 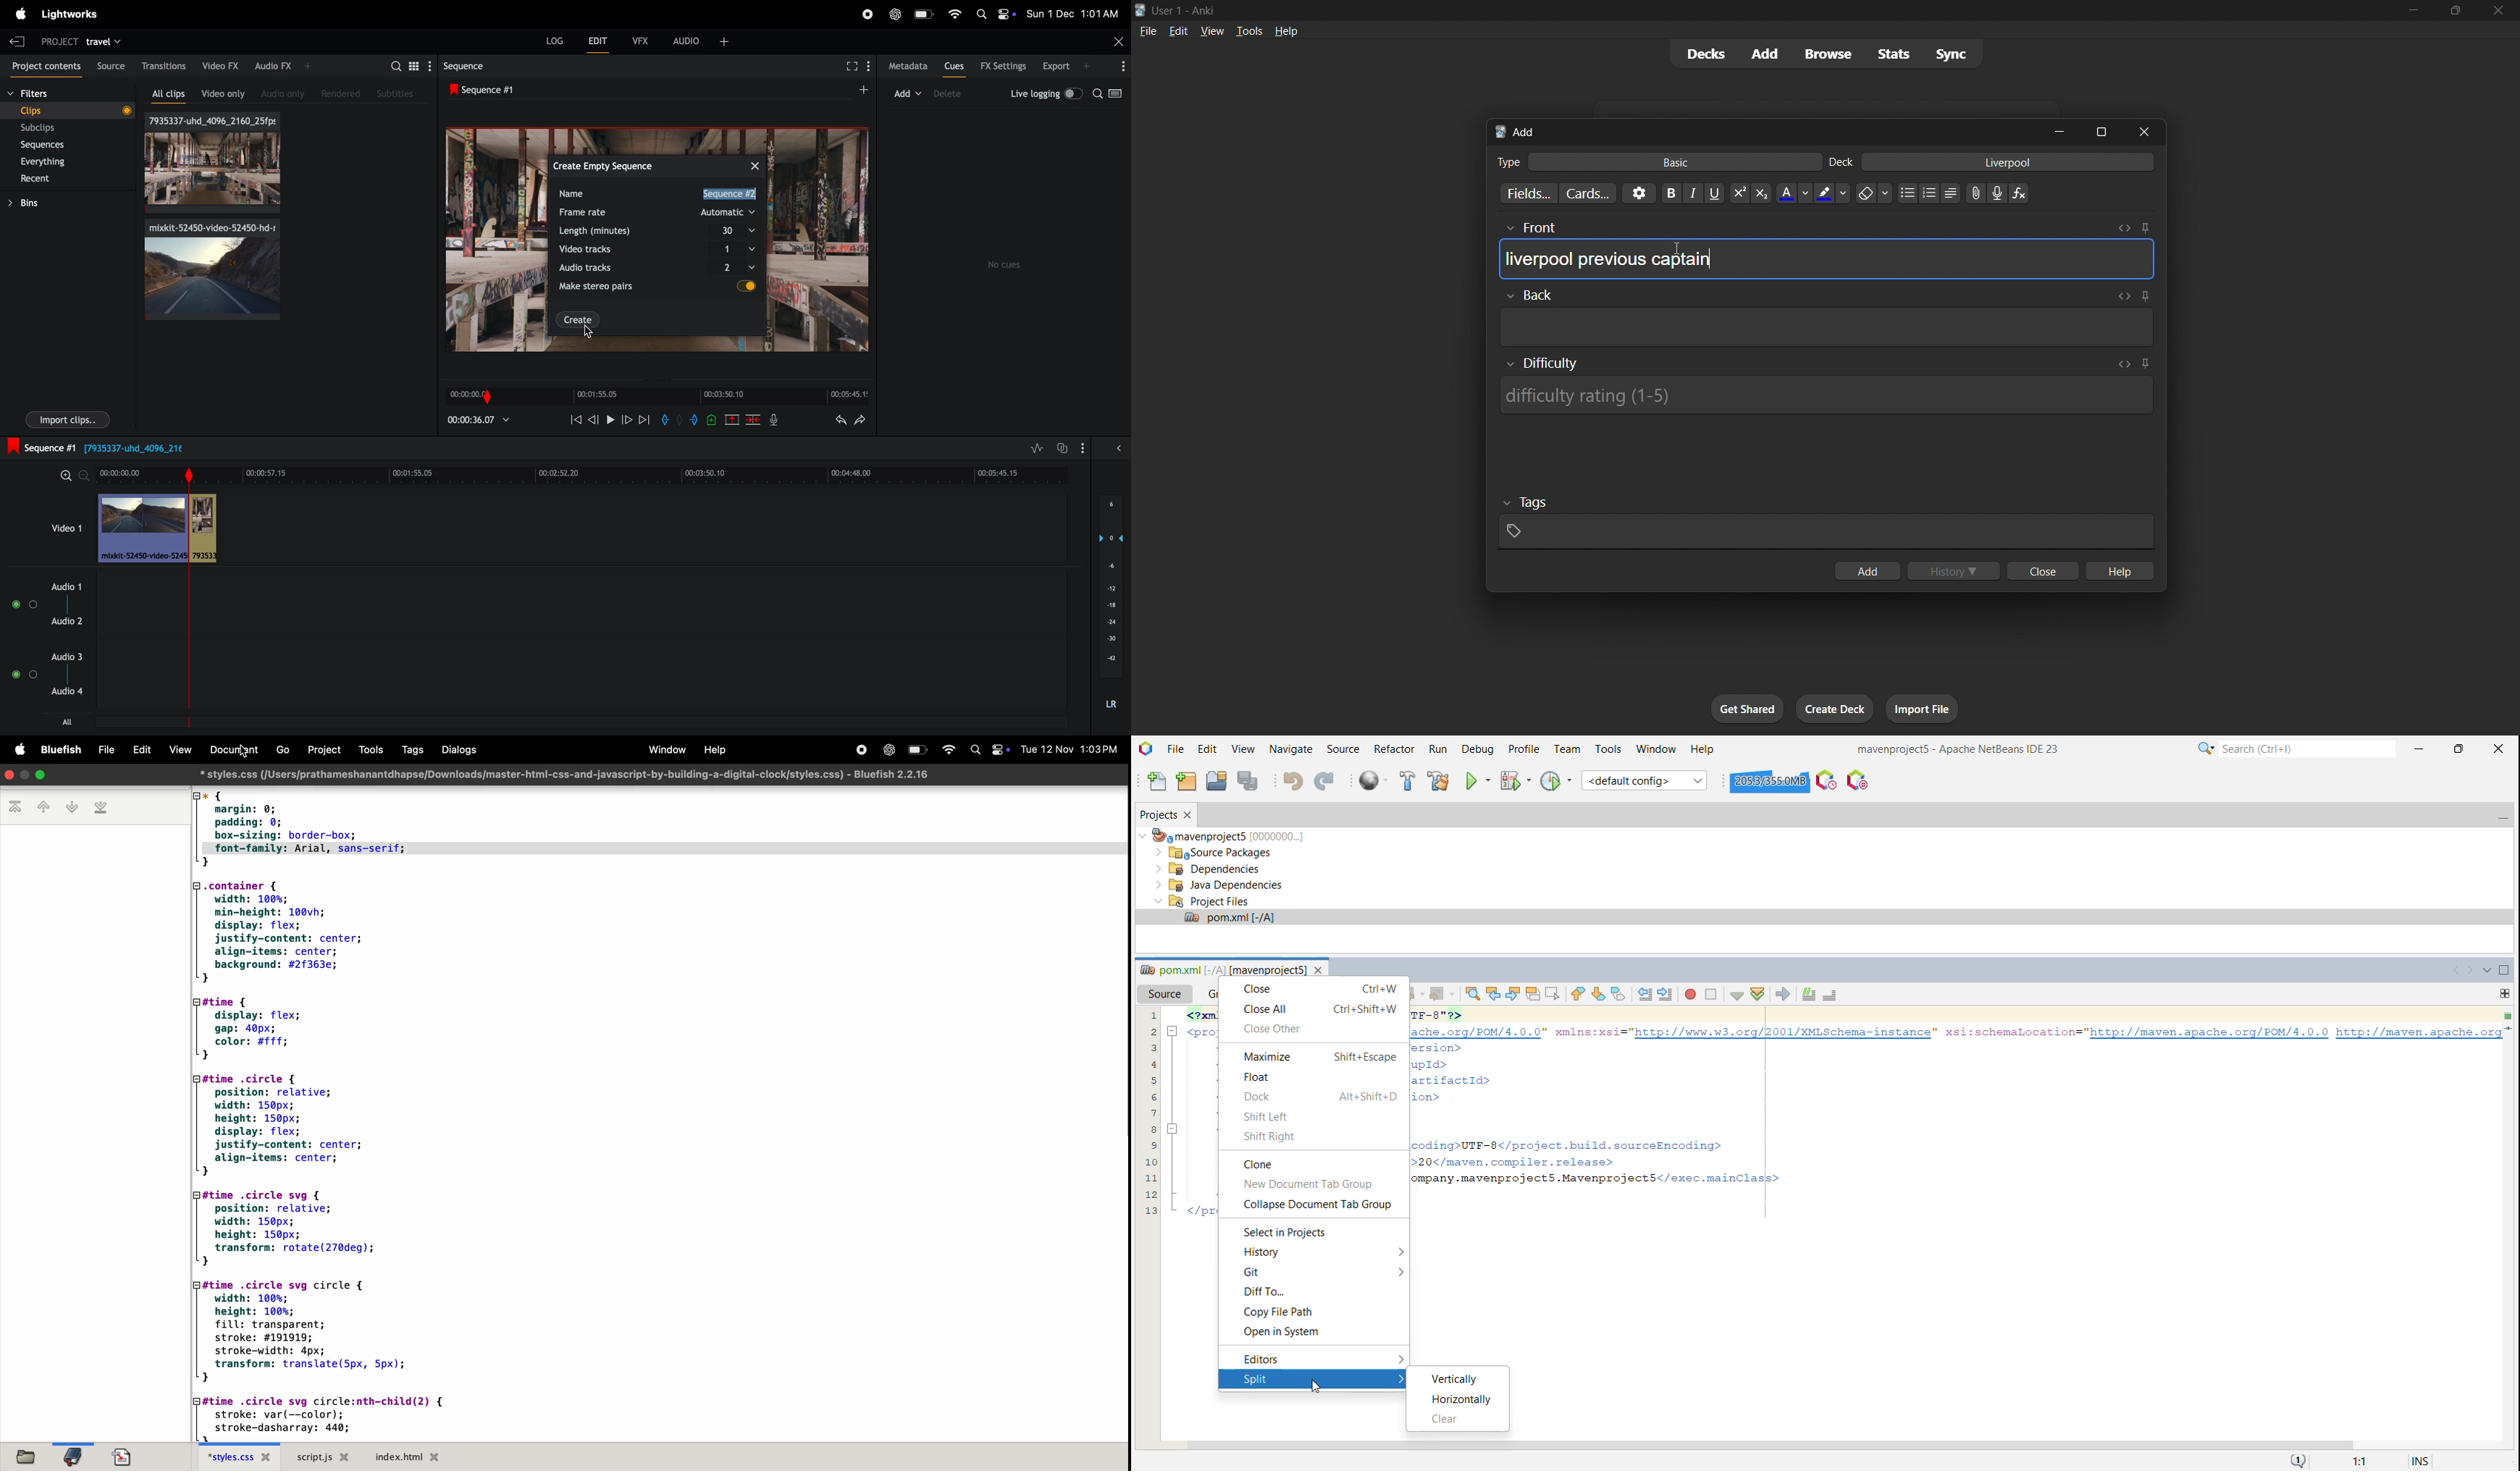 I want to click on tools, so click(x=1248, y=30).